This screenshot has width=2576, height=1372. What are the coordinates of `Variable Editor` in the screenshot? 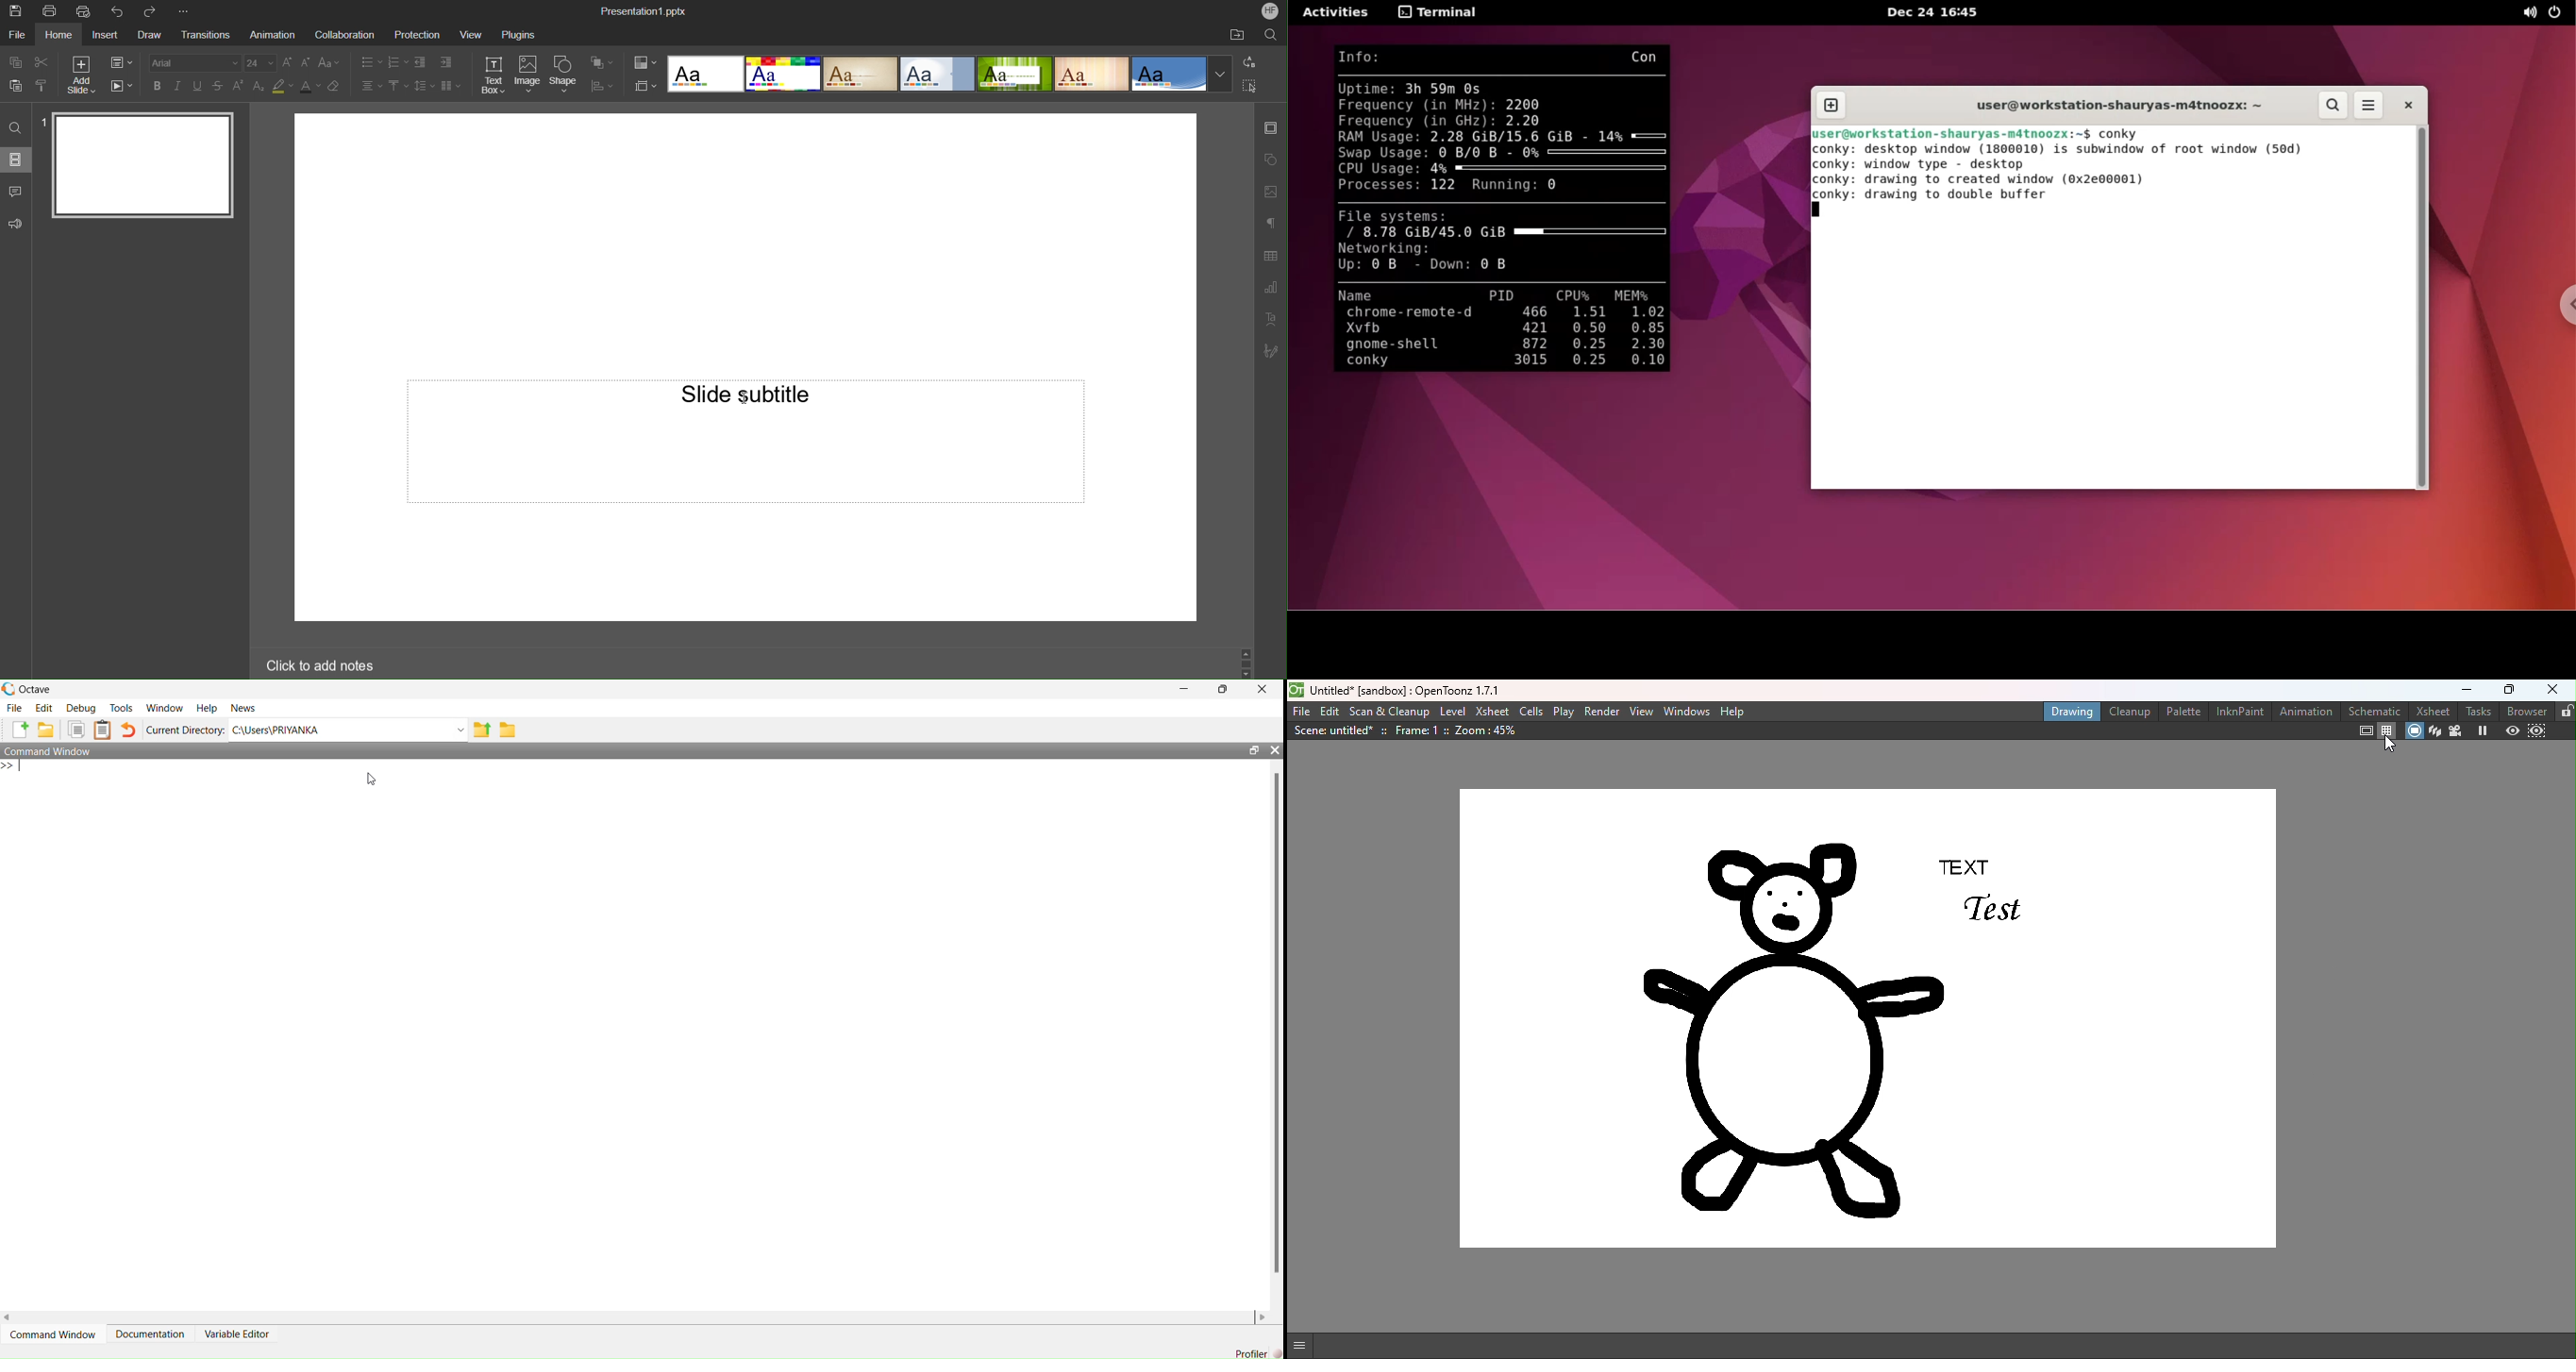 It's located at (237, 1334).